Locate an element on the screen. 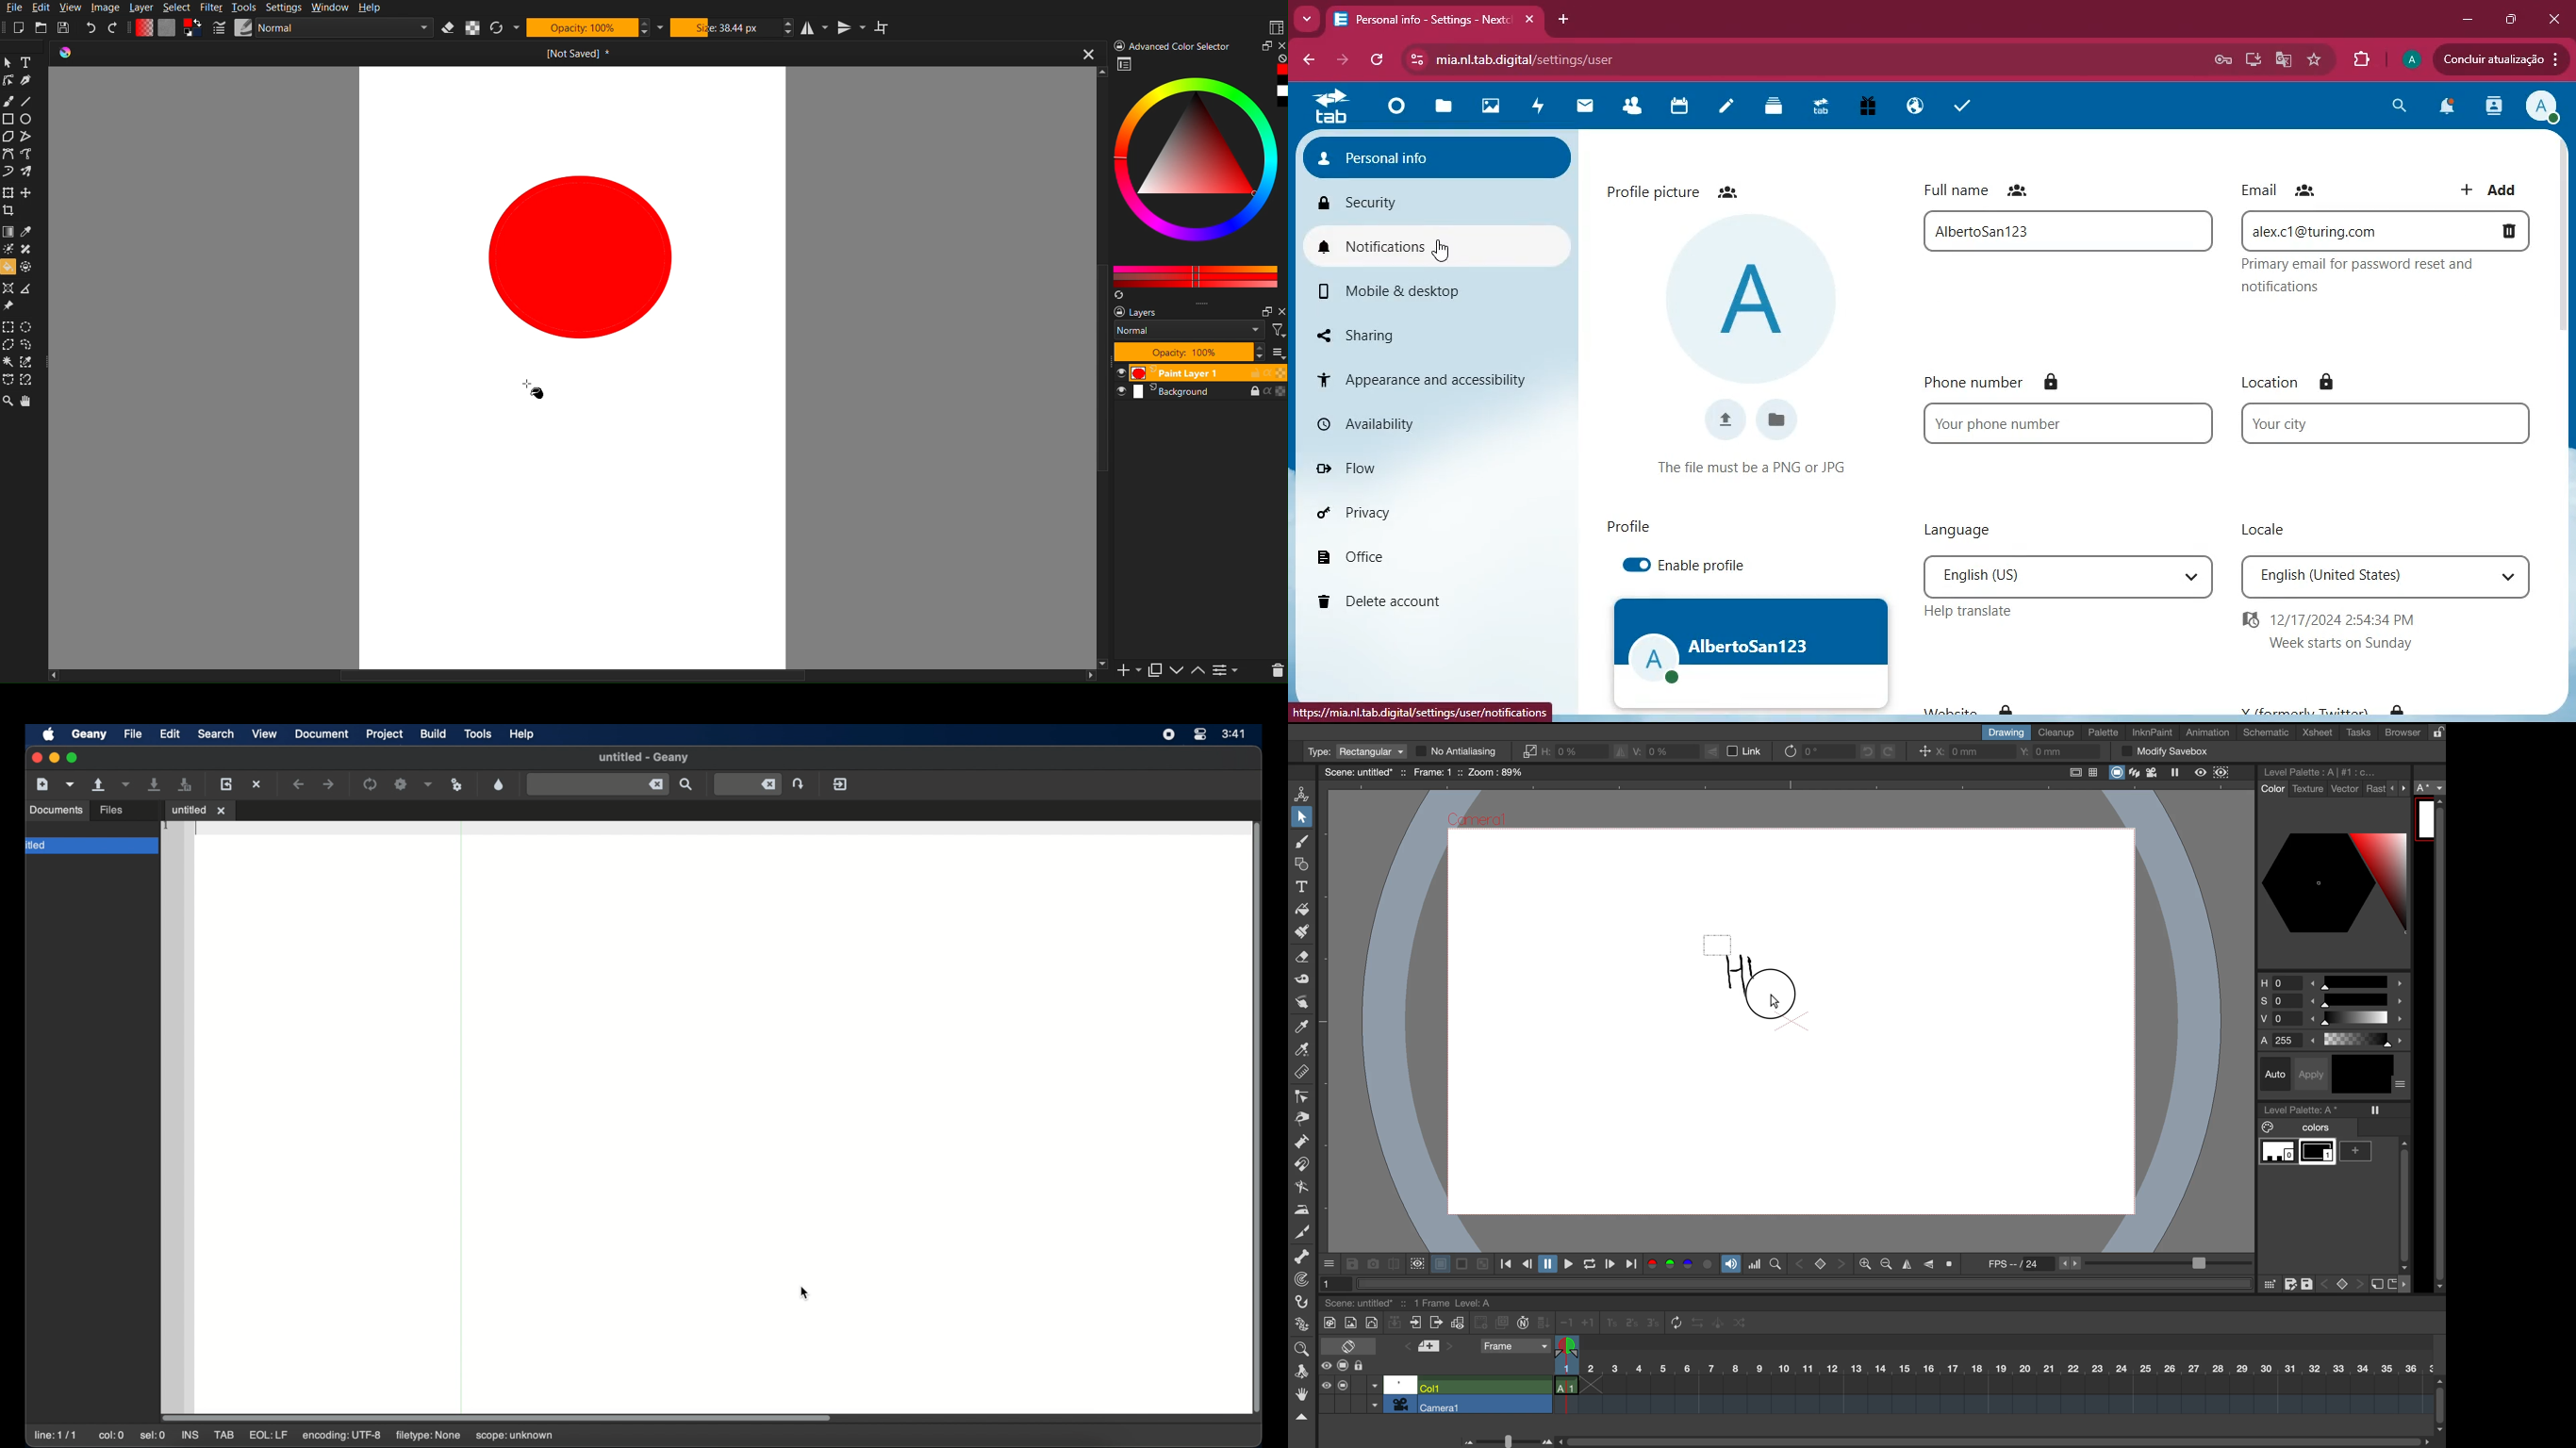  Wrap Around is located at coordinates (884, 30).